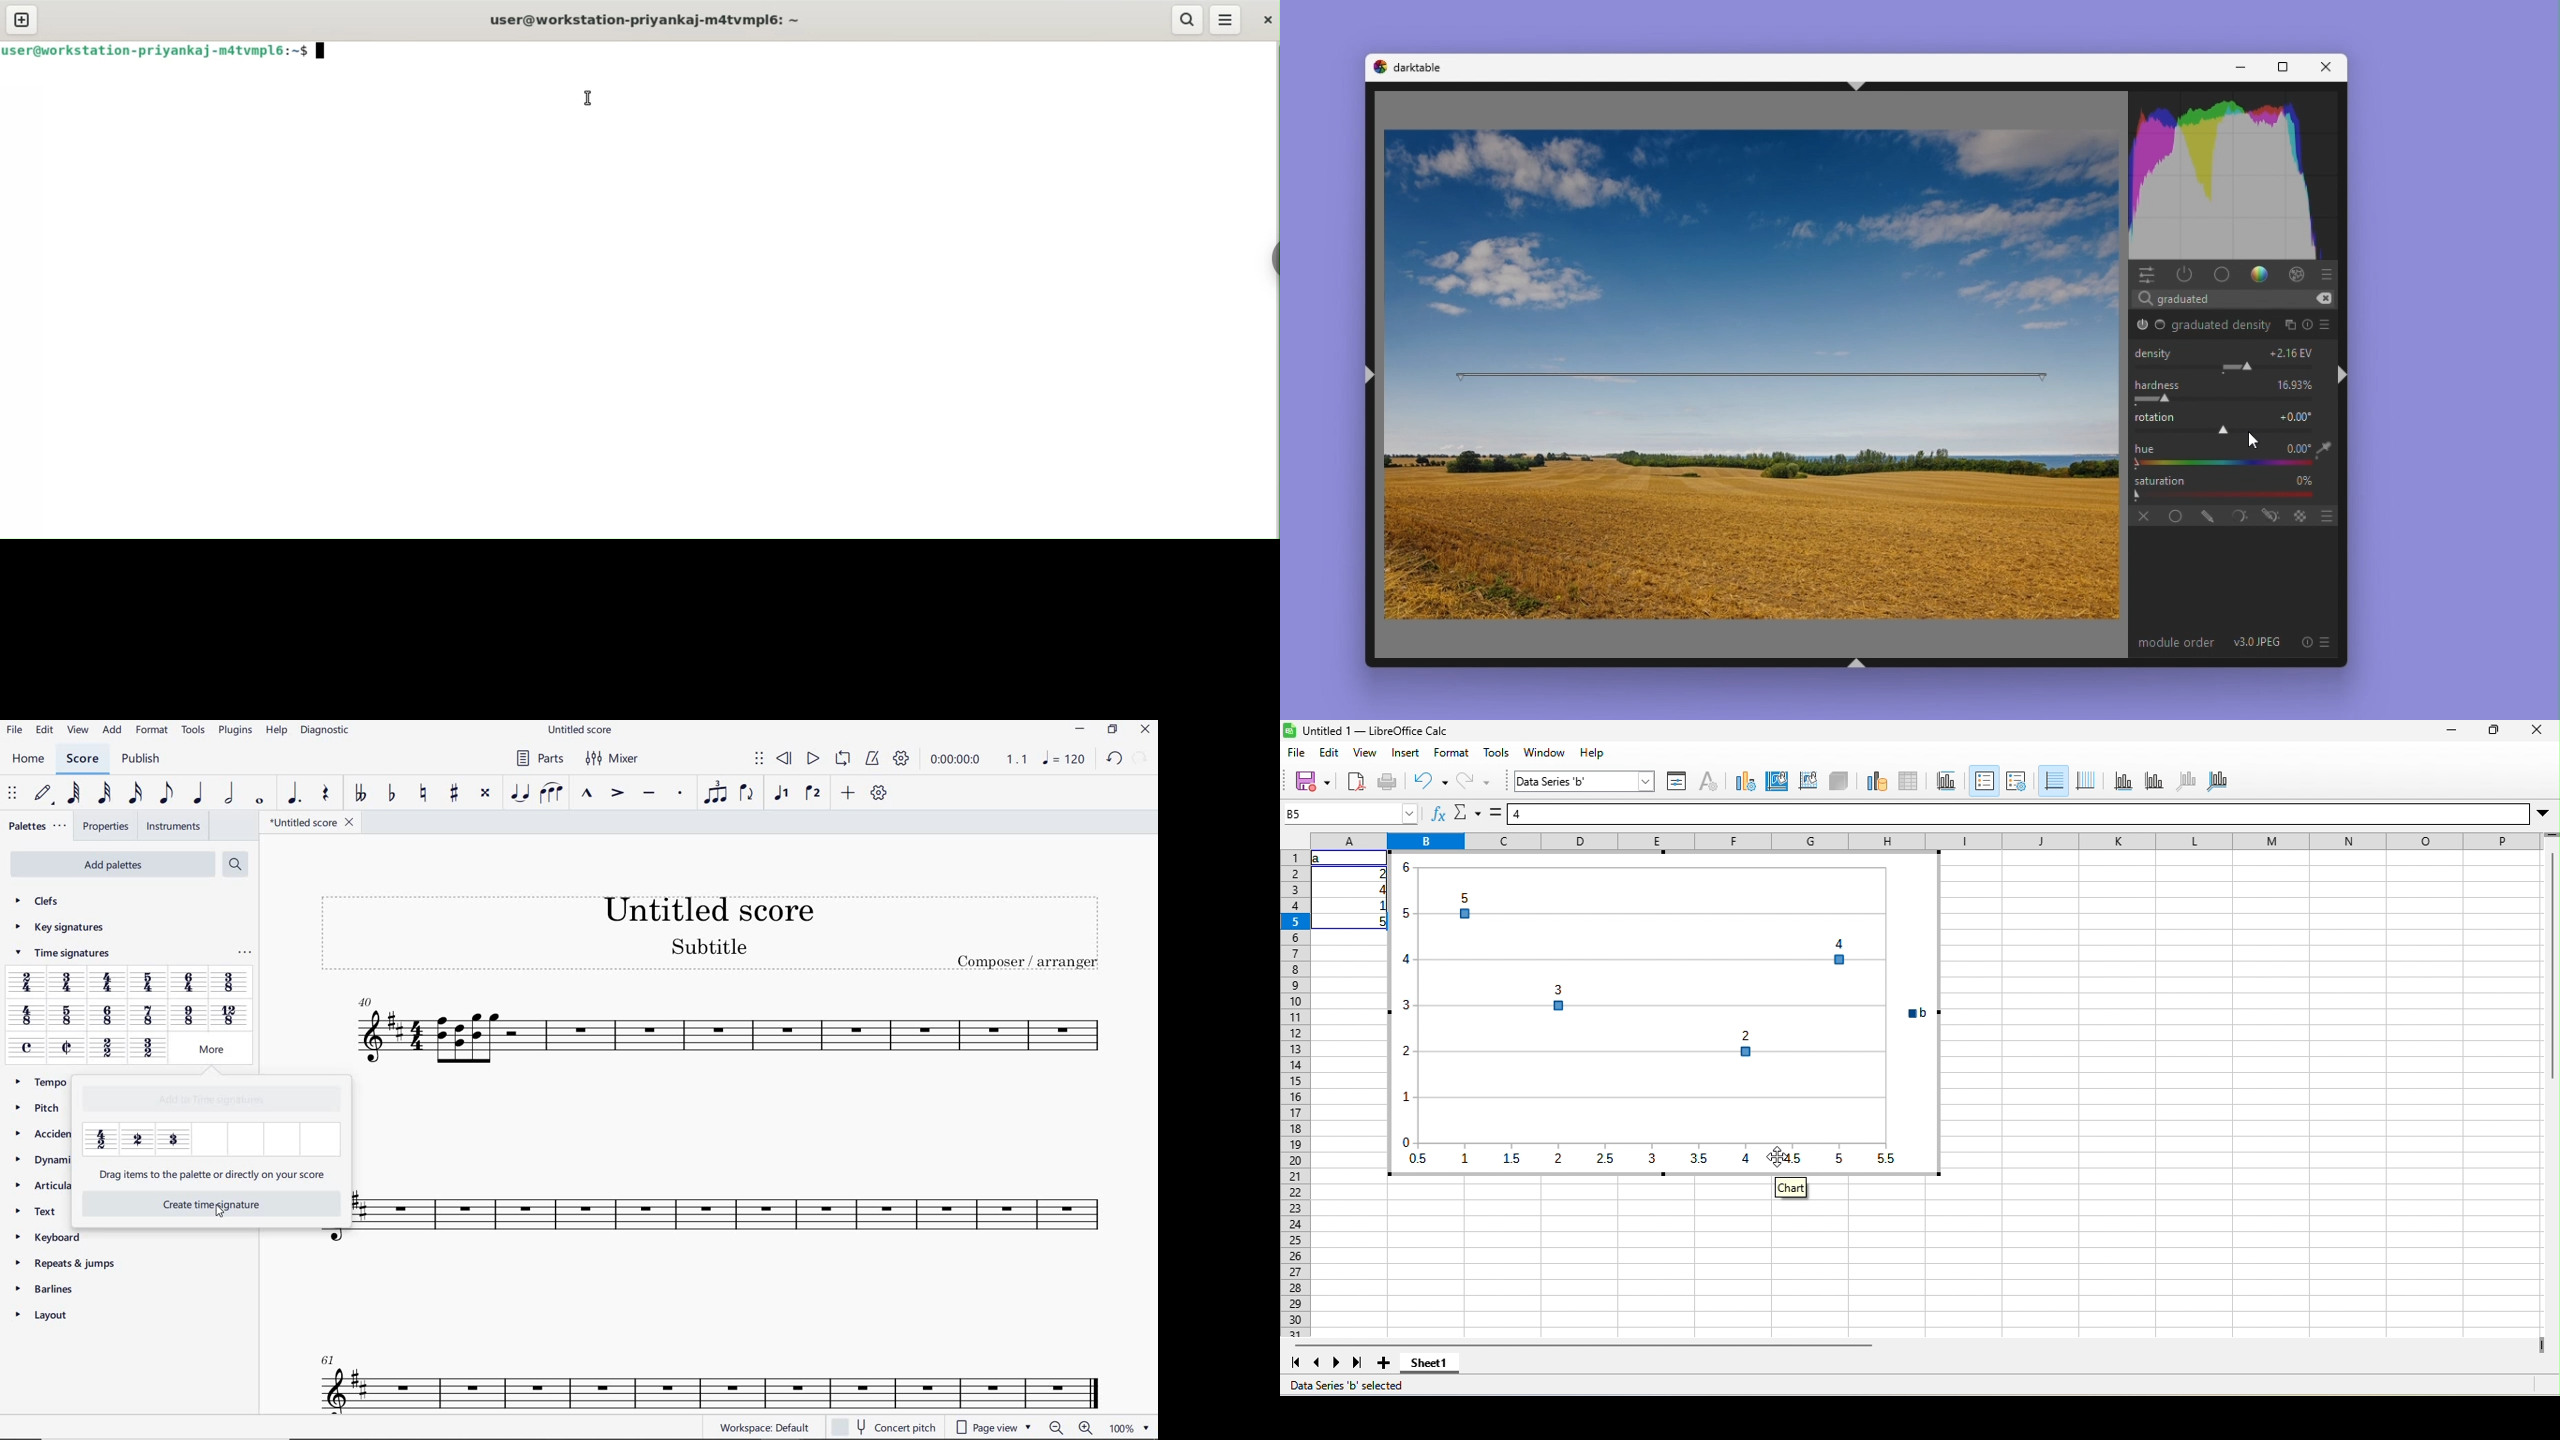 The image size is (2576, 1456). What do you see at coordinates (2158, 481) in the screenshot?
I see `Saturation` at bounding box center [2158, 481].